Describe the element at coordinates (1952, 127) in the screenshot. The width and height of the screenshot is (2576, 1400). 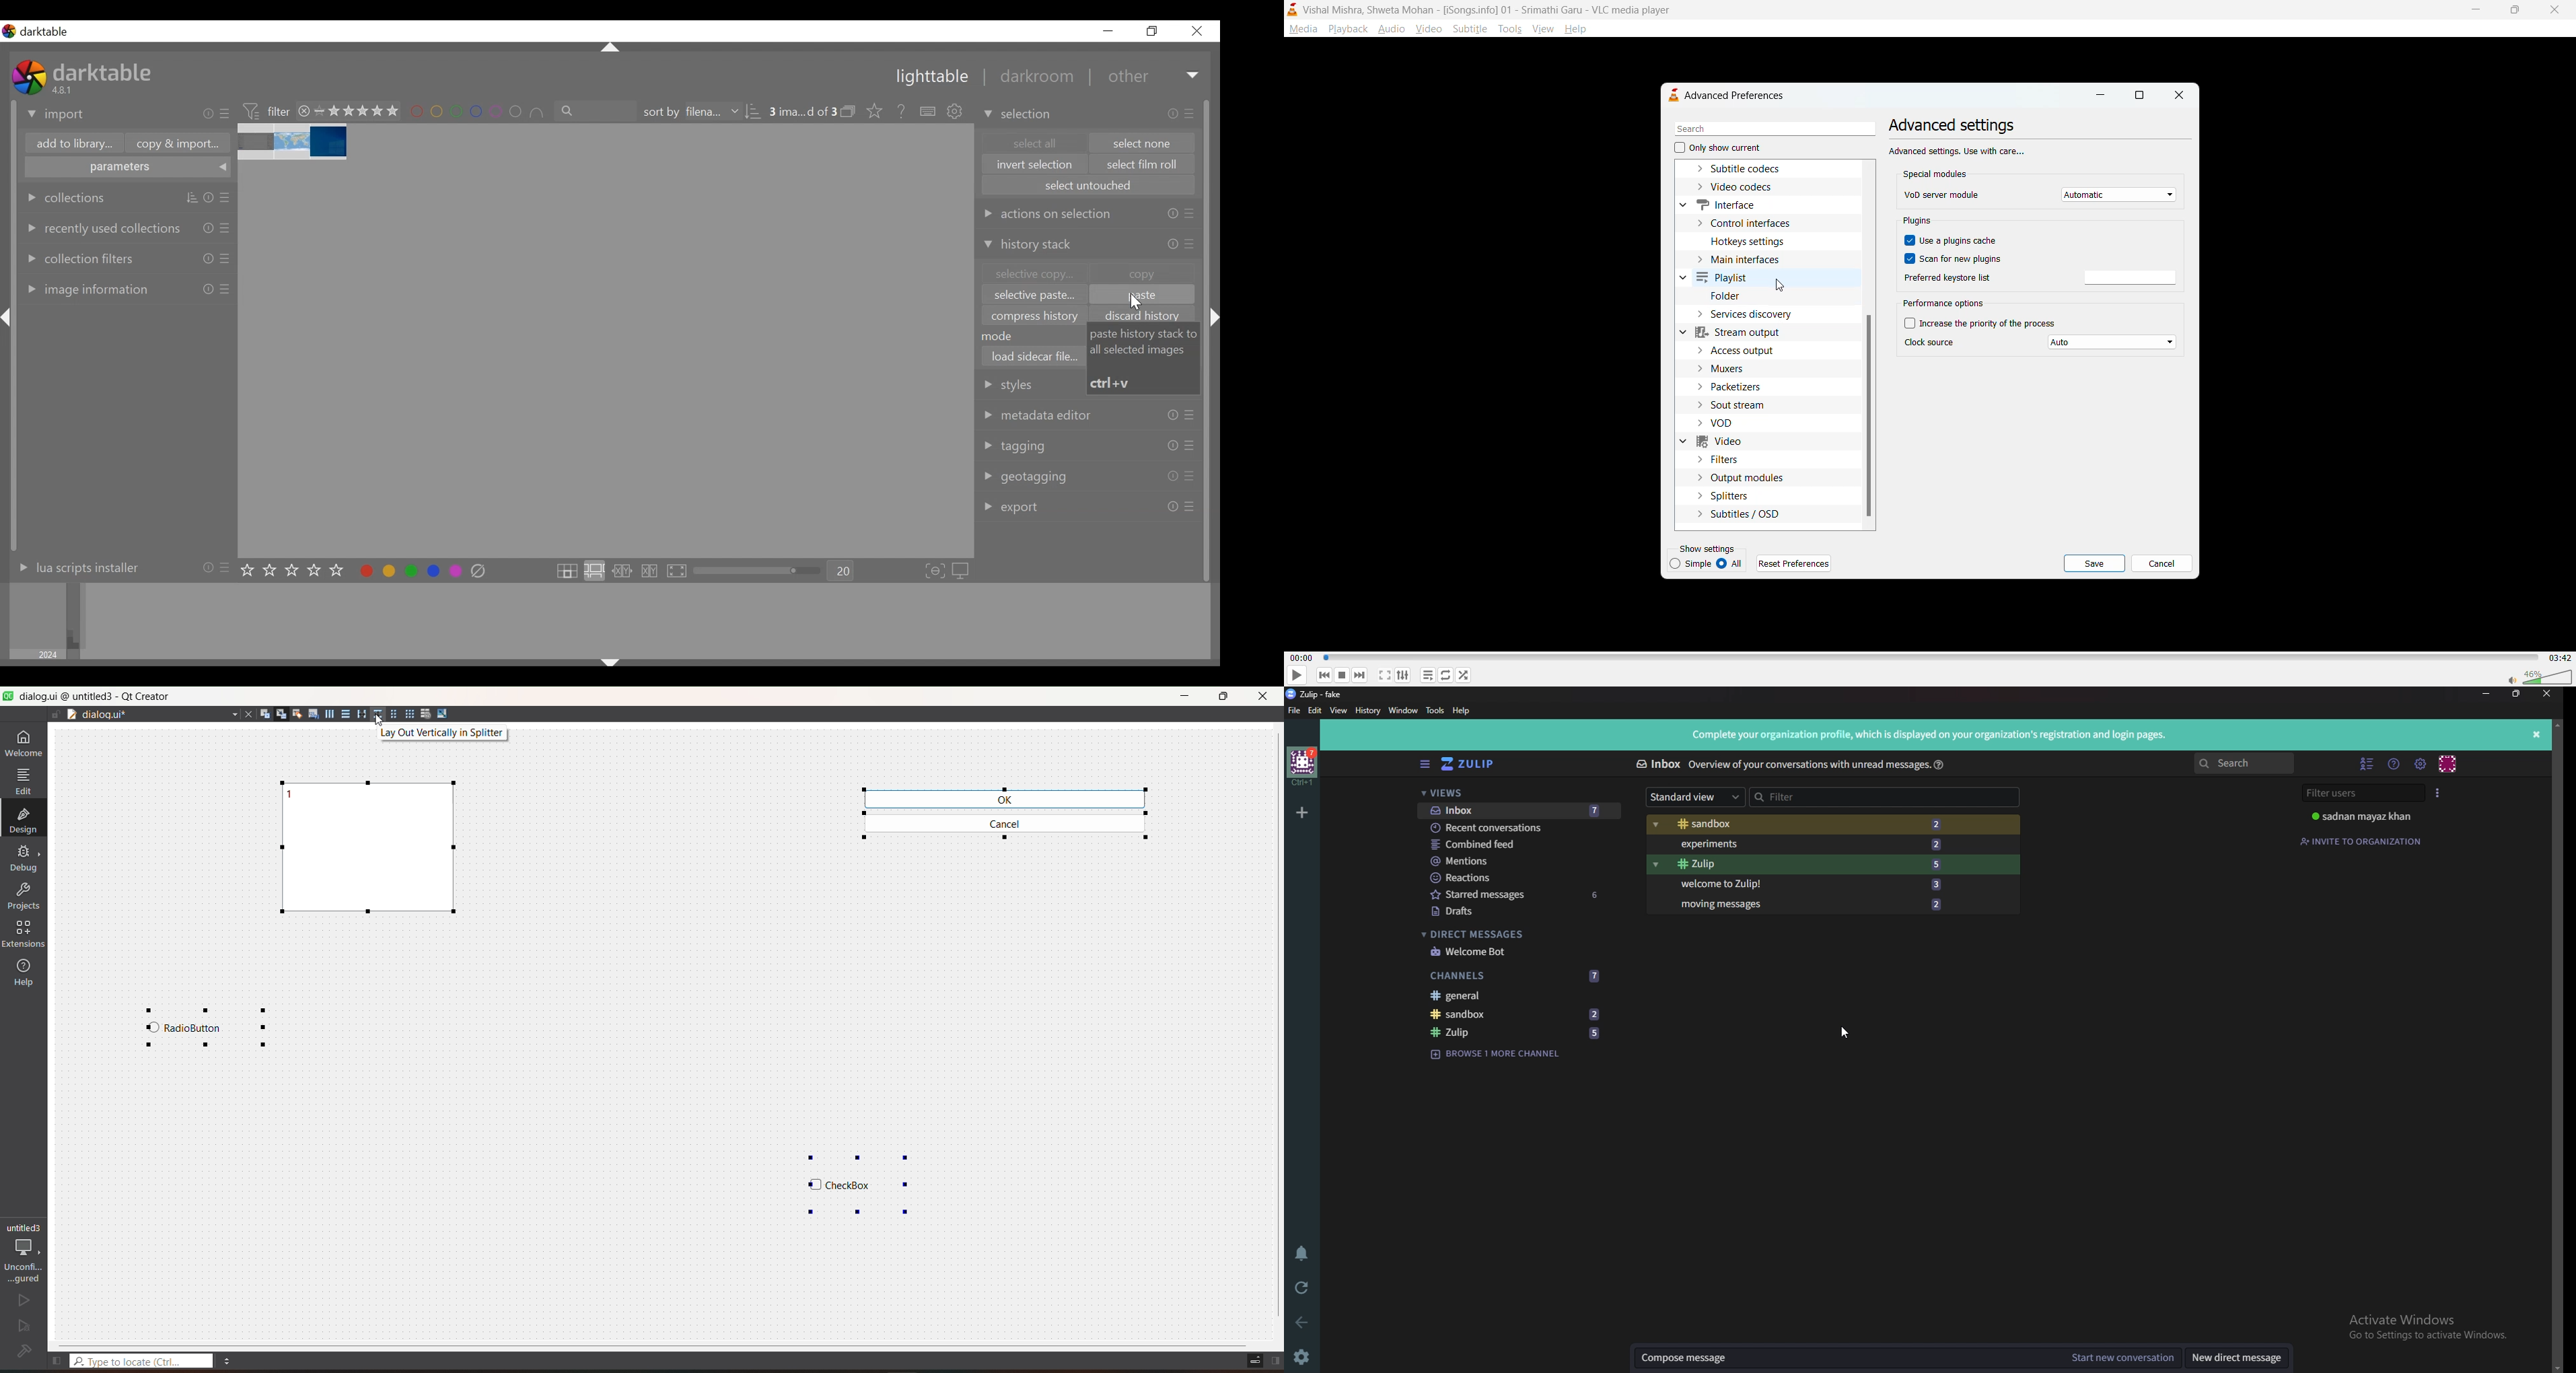
I see `advanced settings` at that location.